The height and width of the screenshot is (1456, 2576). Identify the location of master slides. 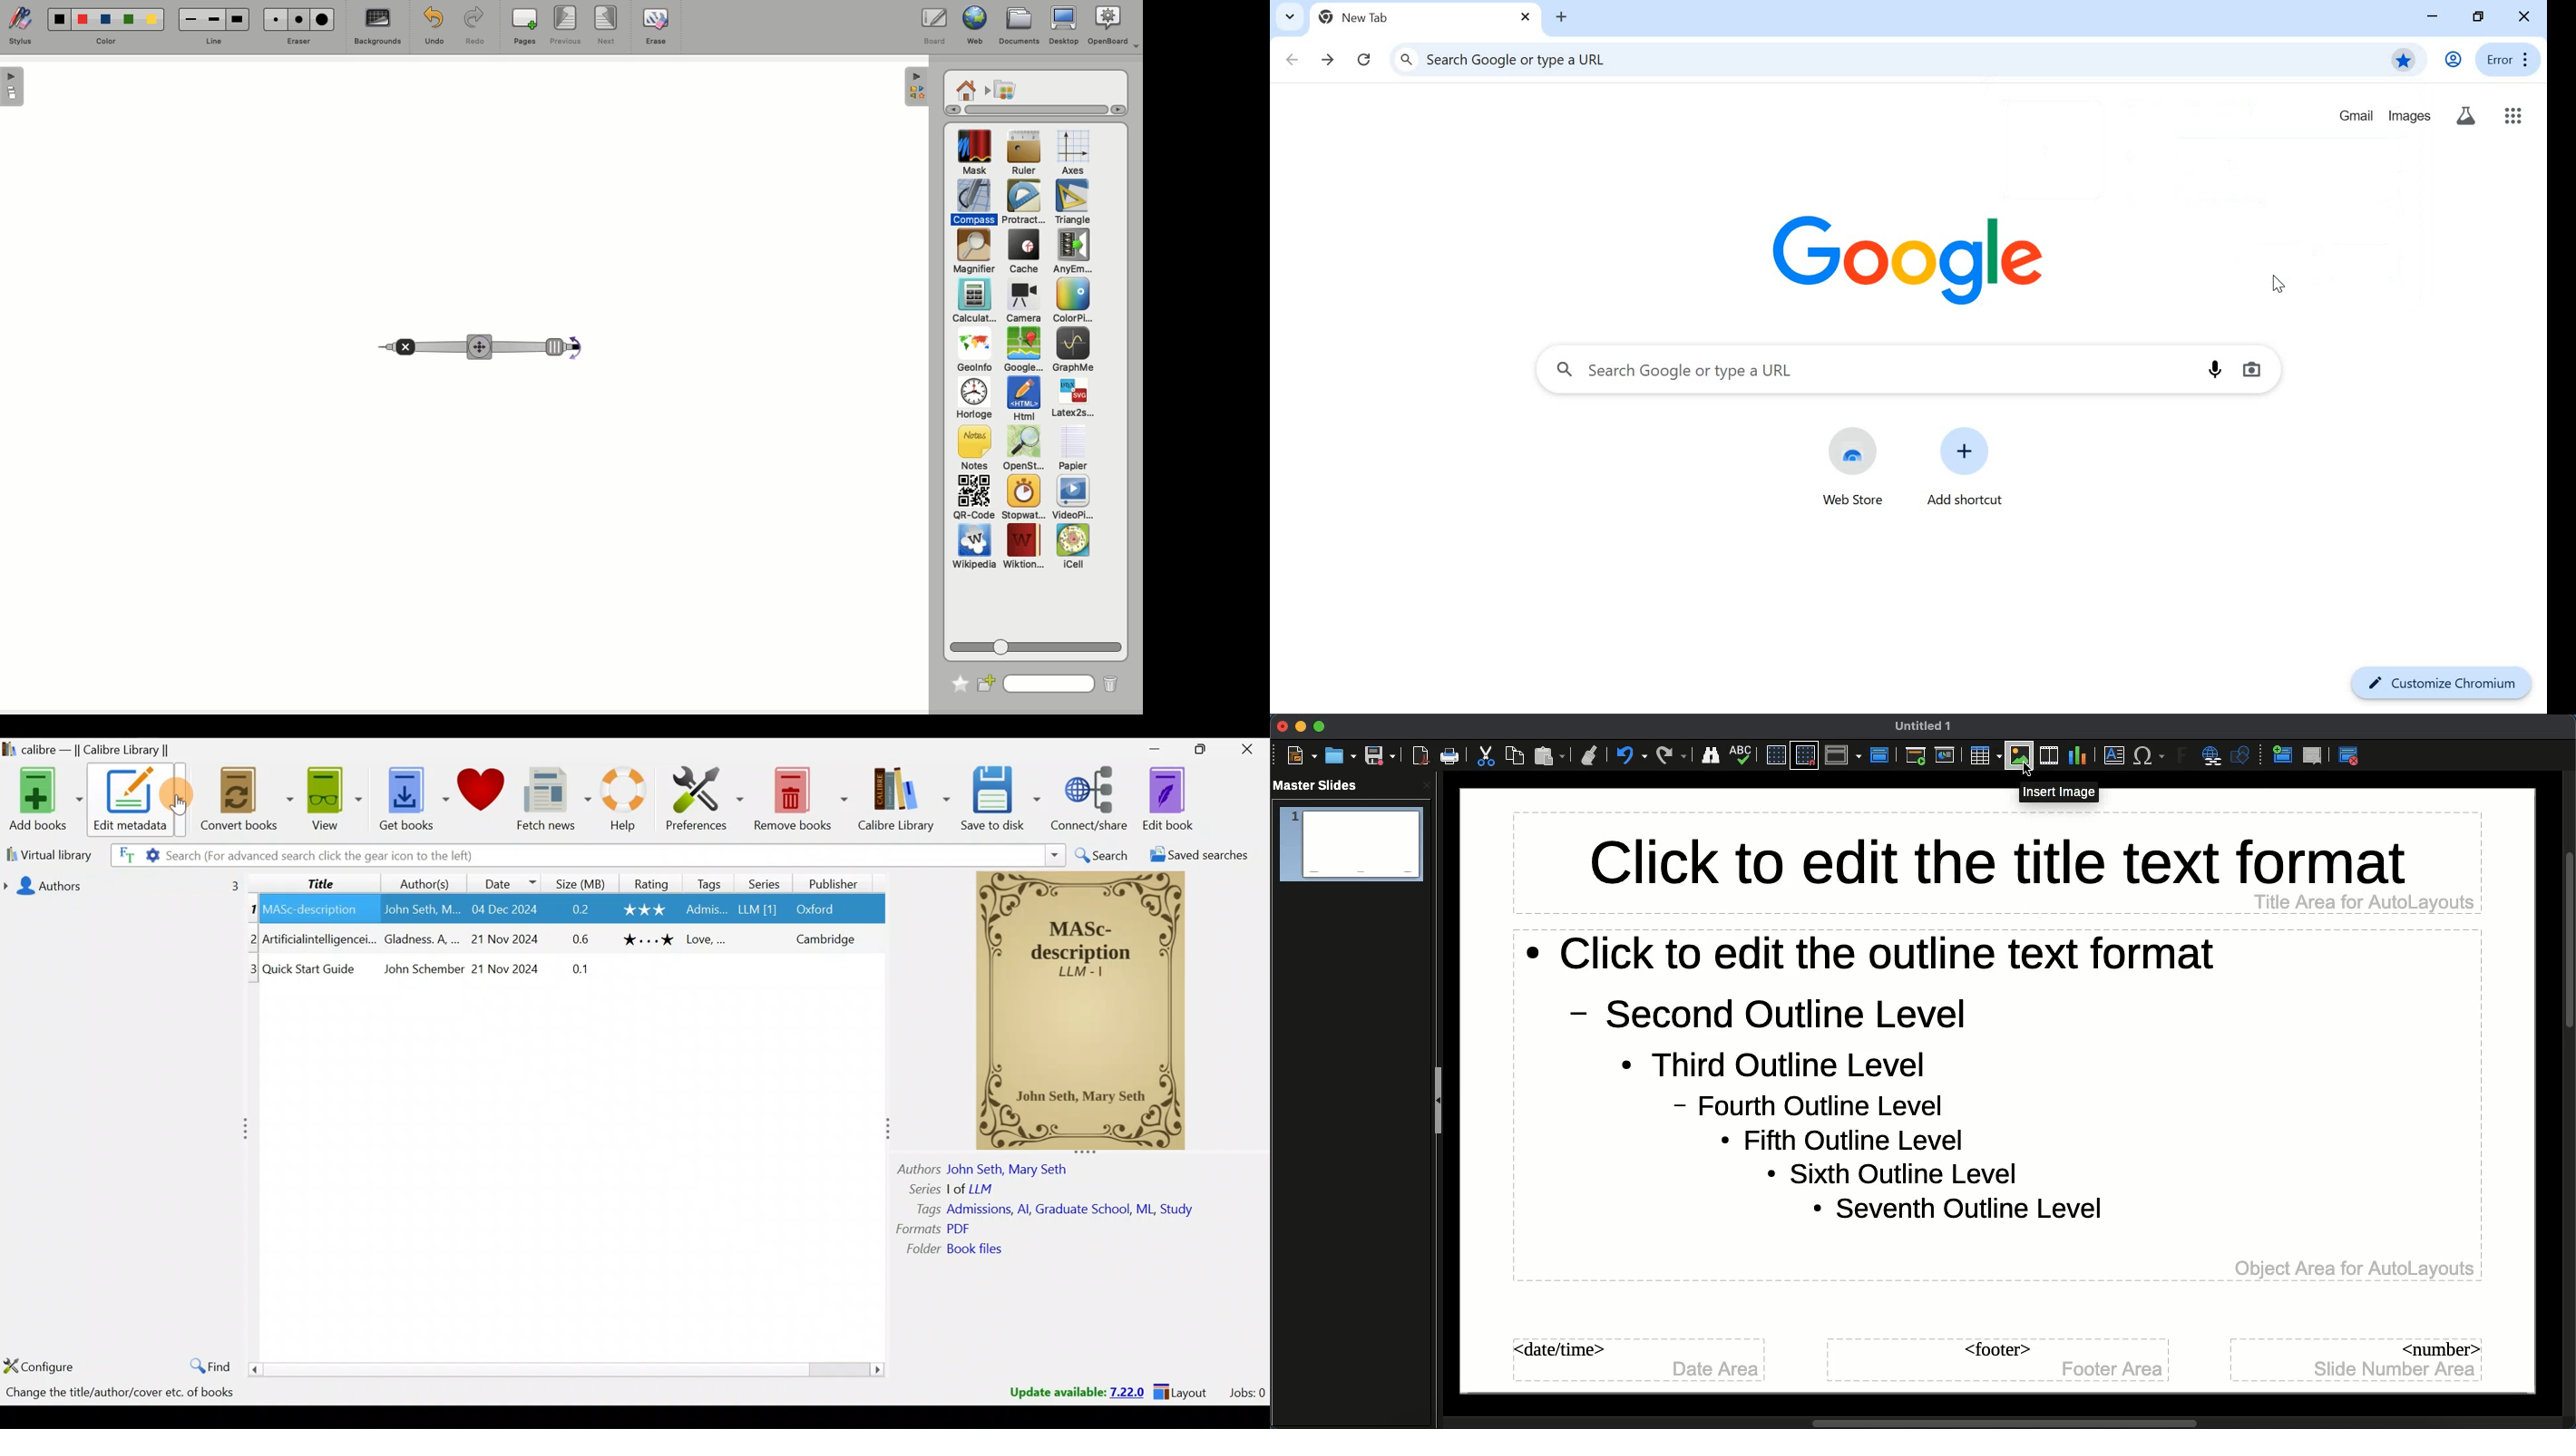
(1317, 784).